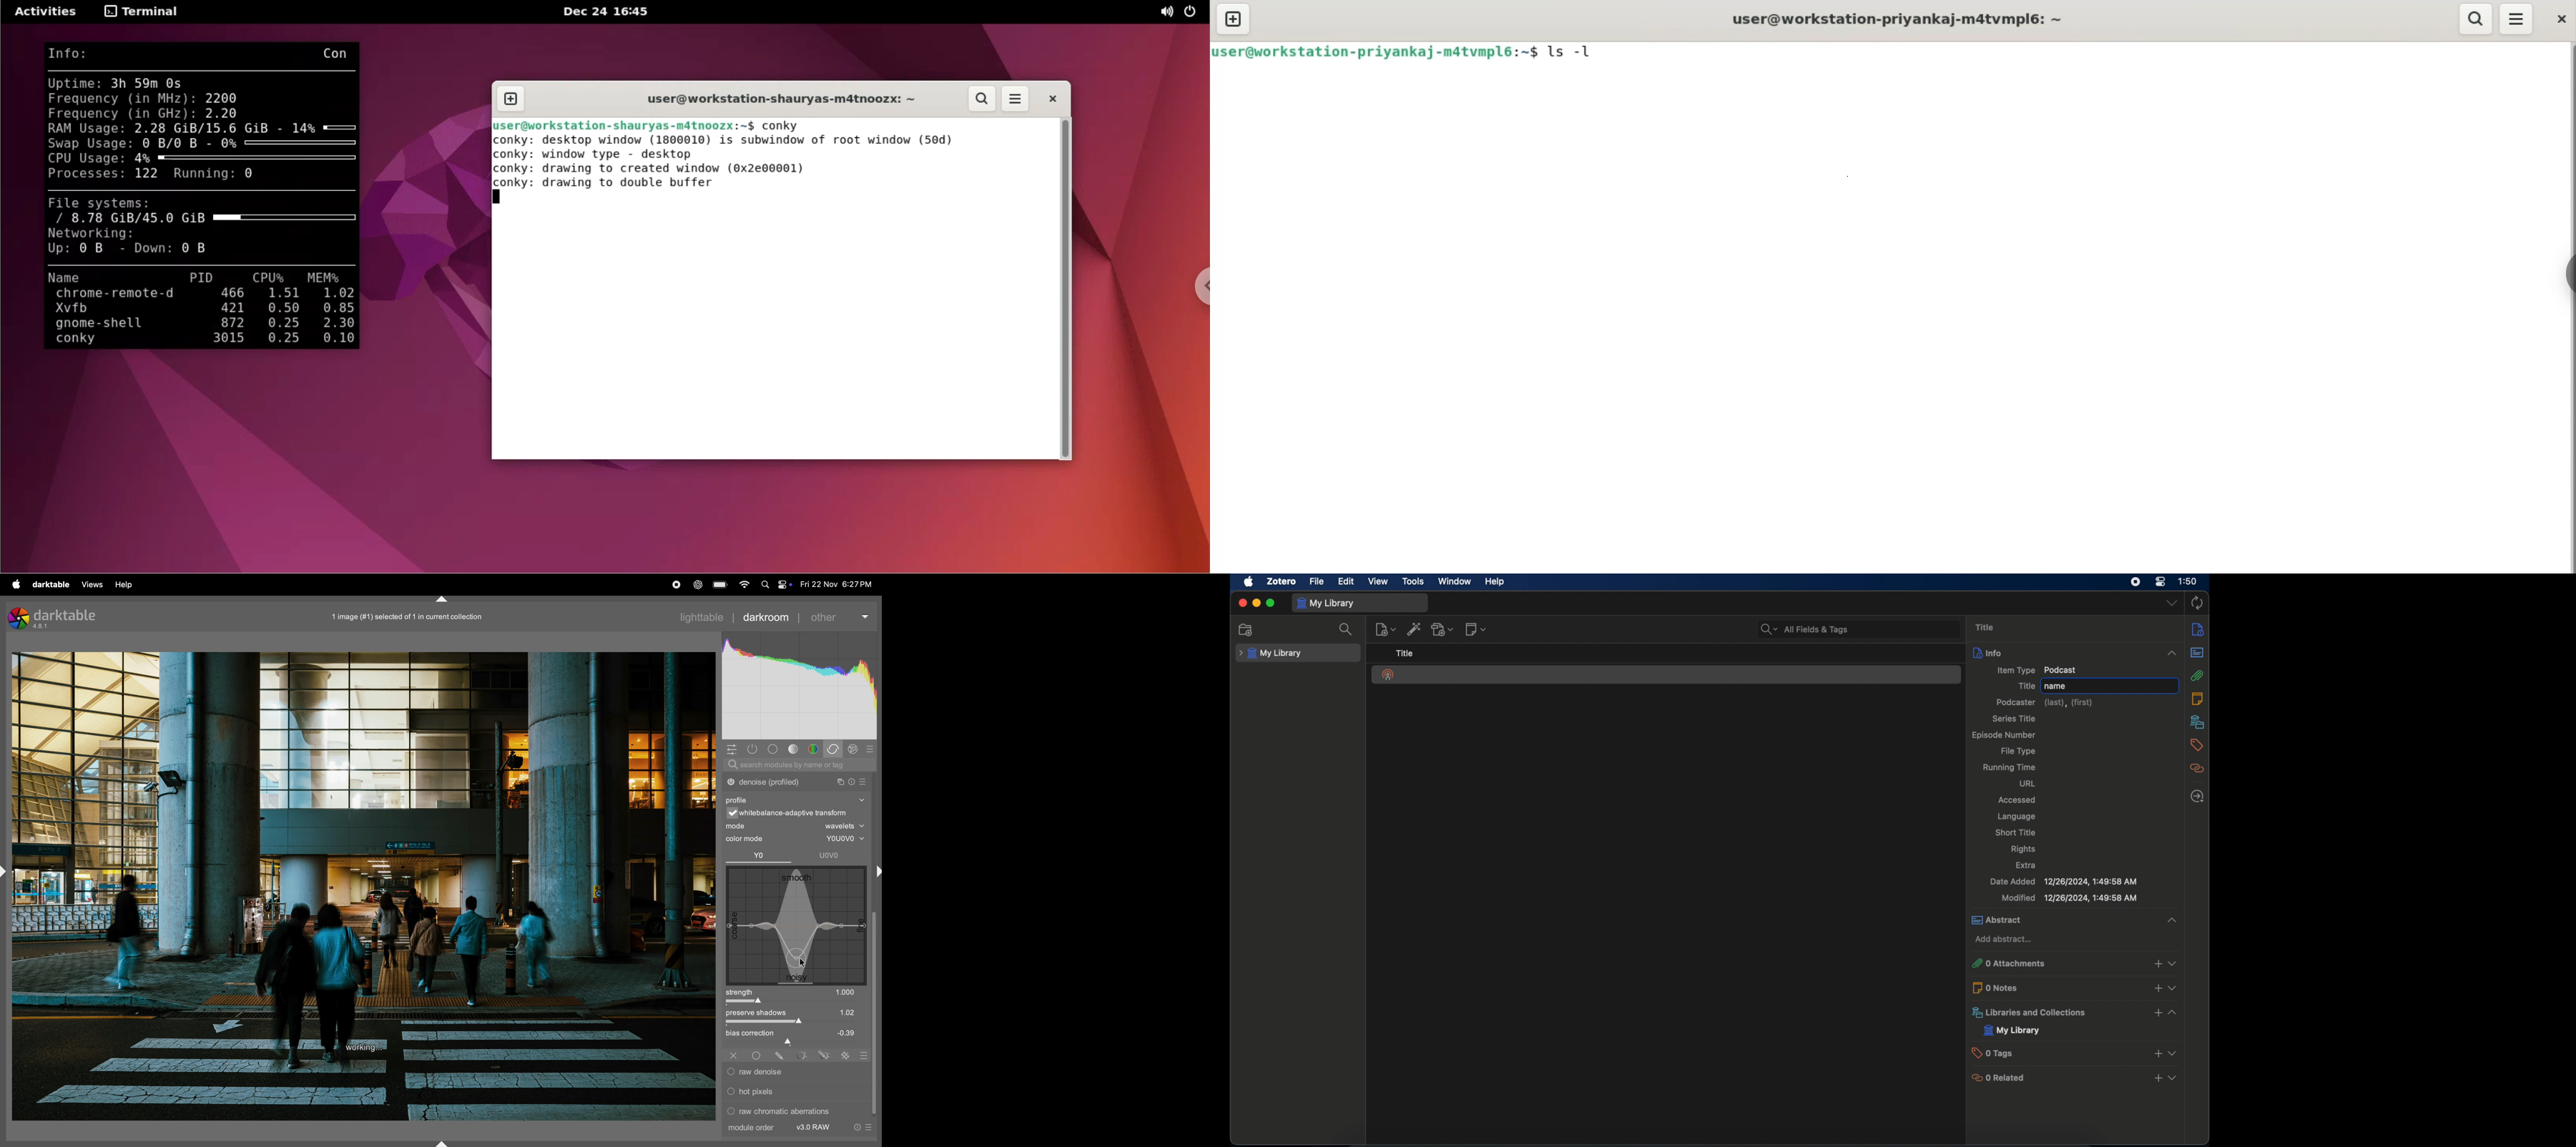  I want to click on module order, so click(776, 1128).